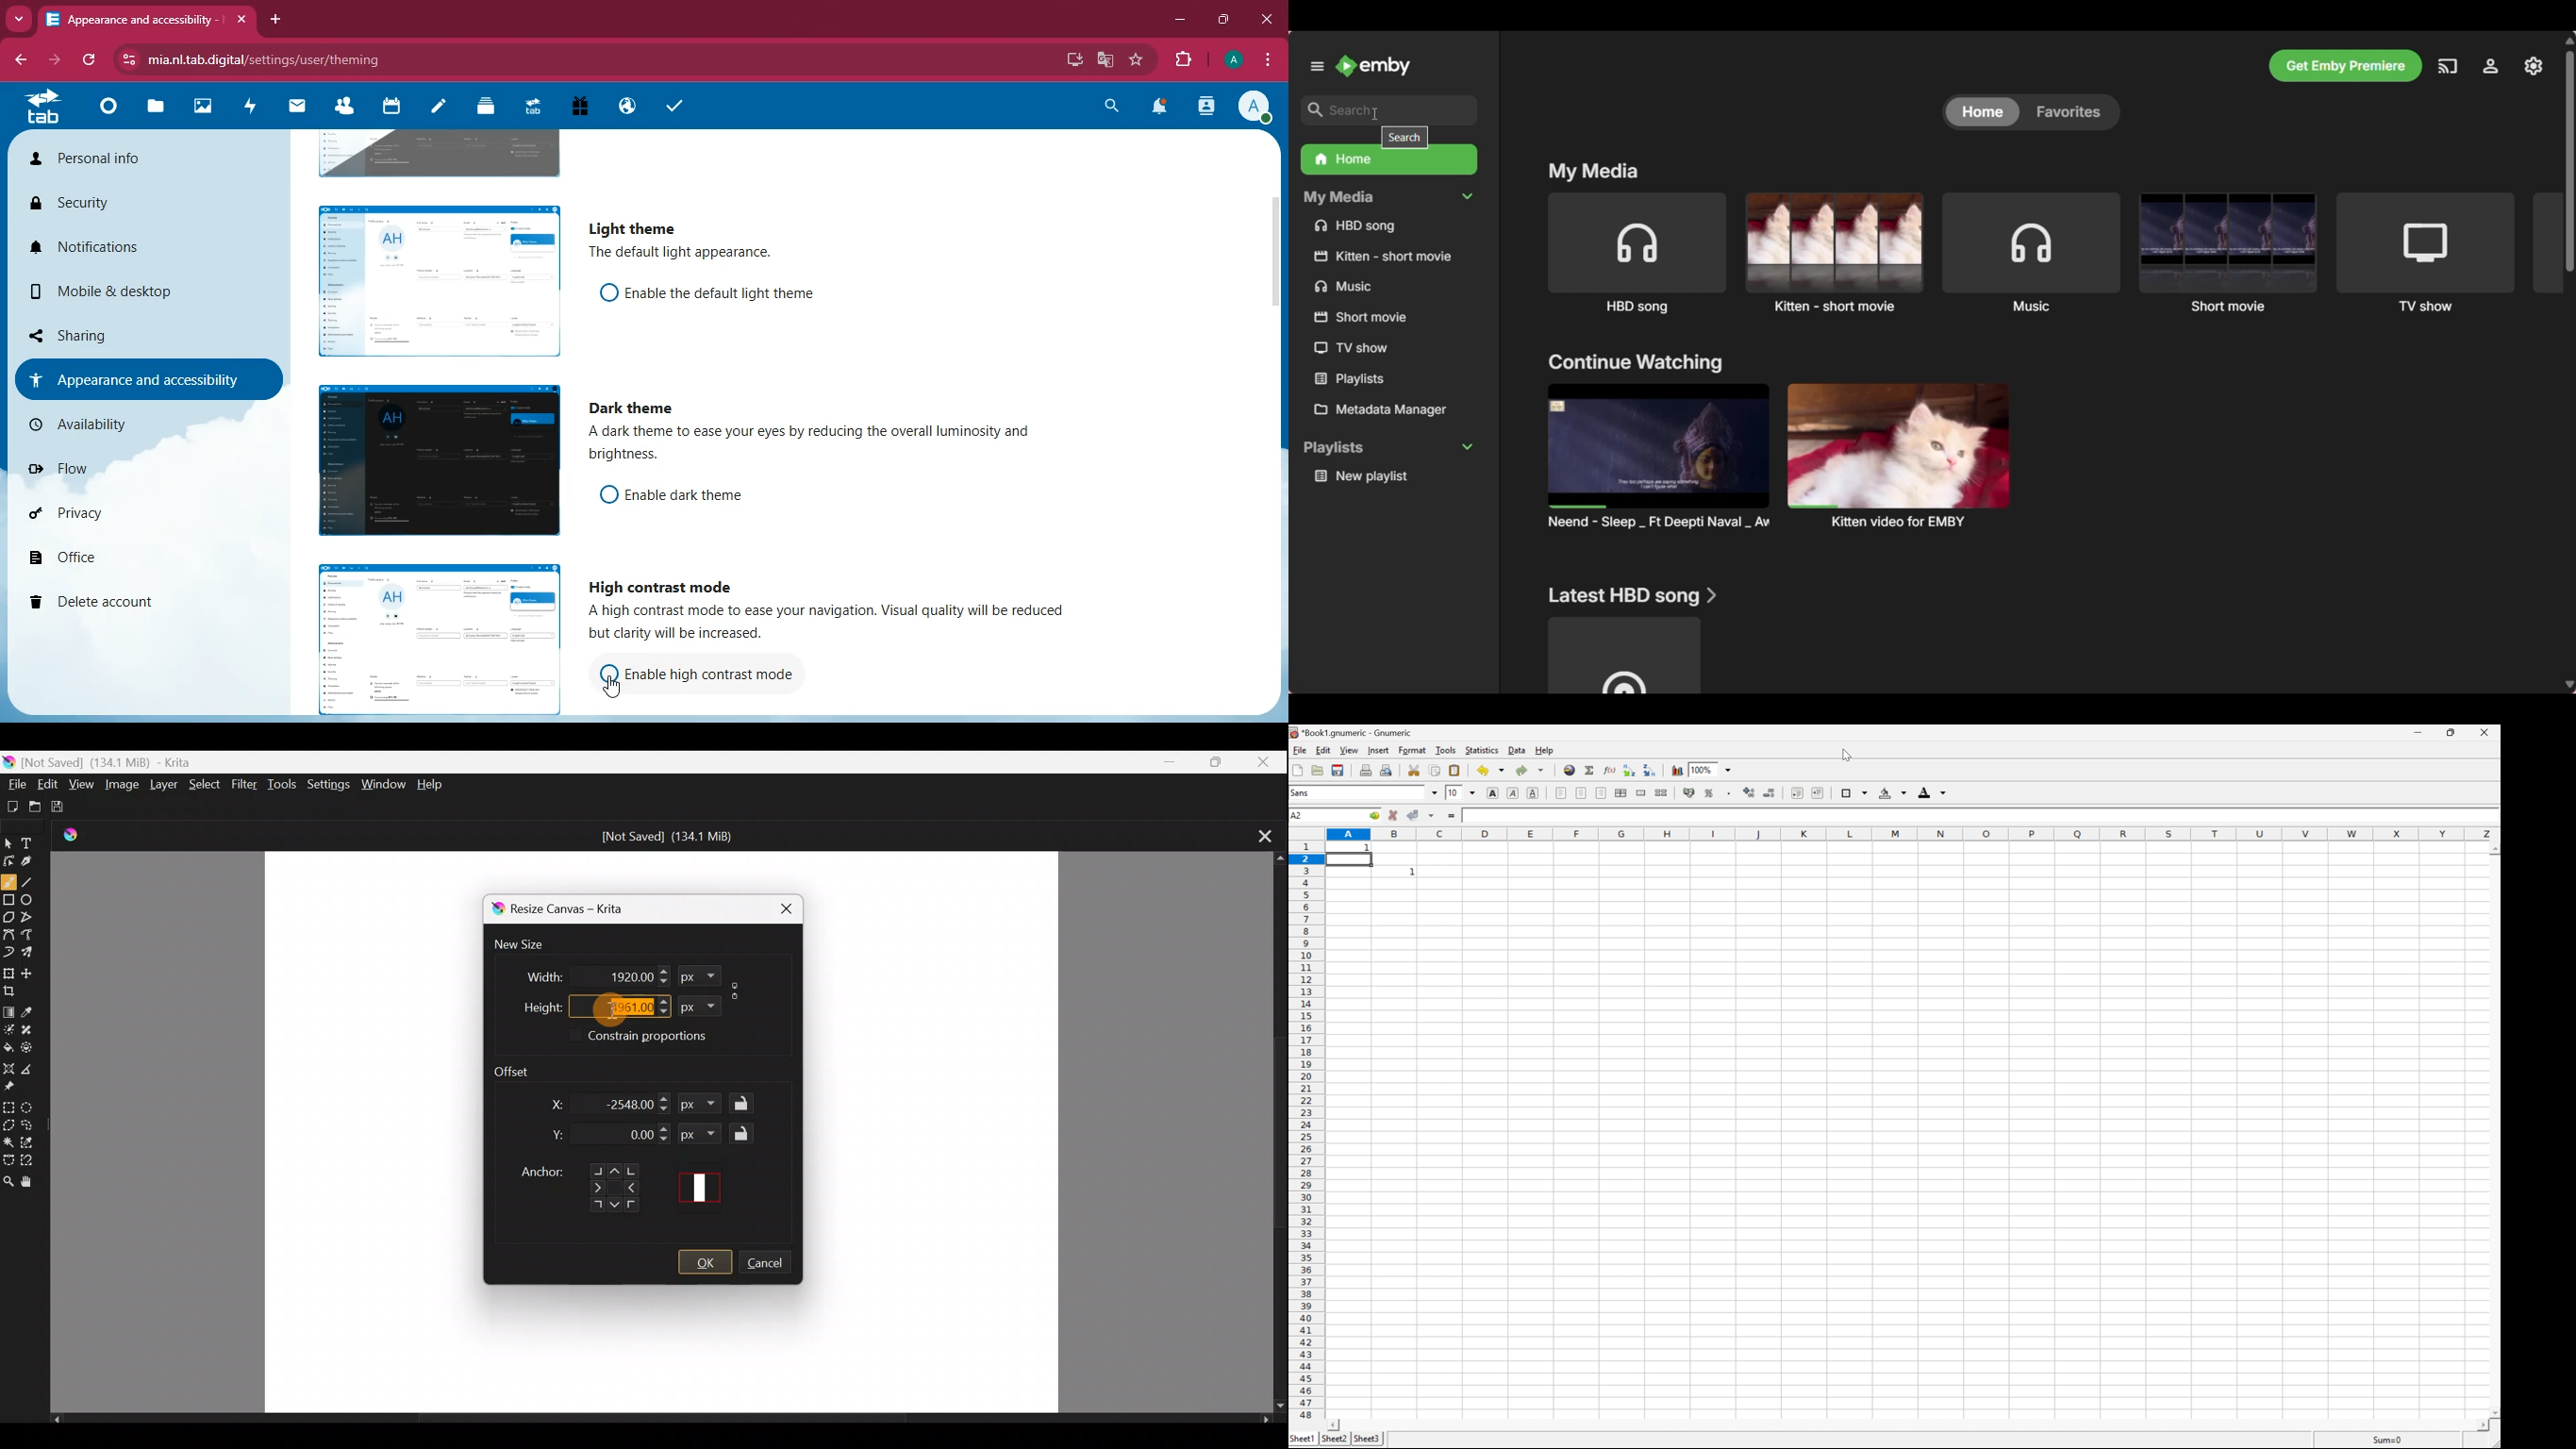 The height and width of the screenshot is (1456, 2576). Describe the element at coordinates (2032, 252) in the screenshot. I see `Music` at that location.